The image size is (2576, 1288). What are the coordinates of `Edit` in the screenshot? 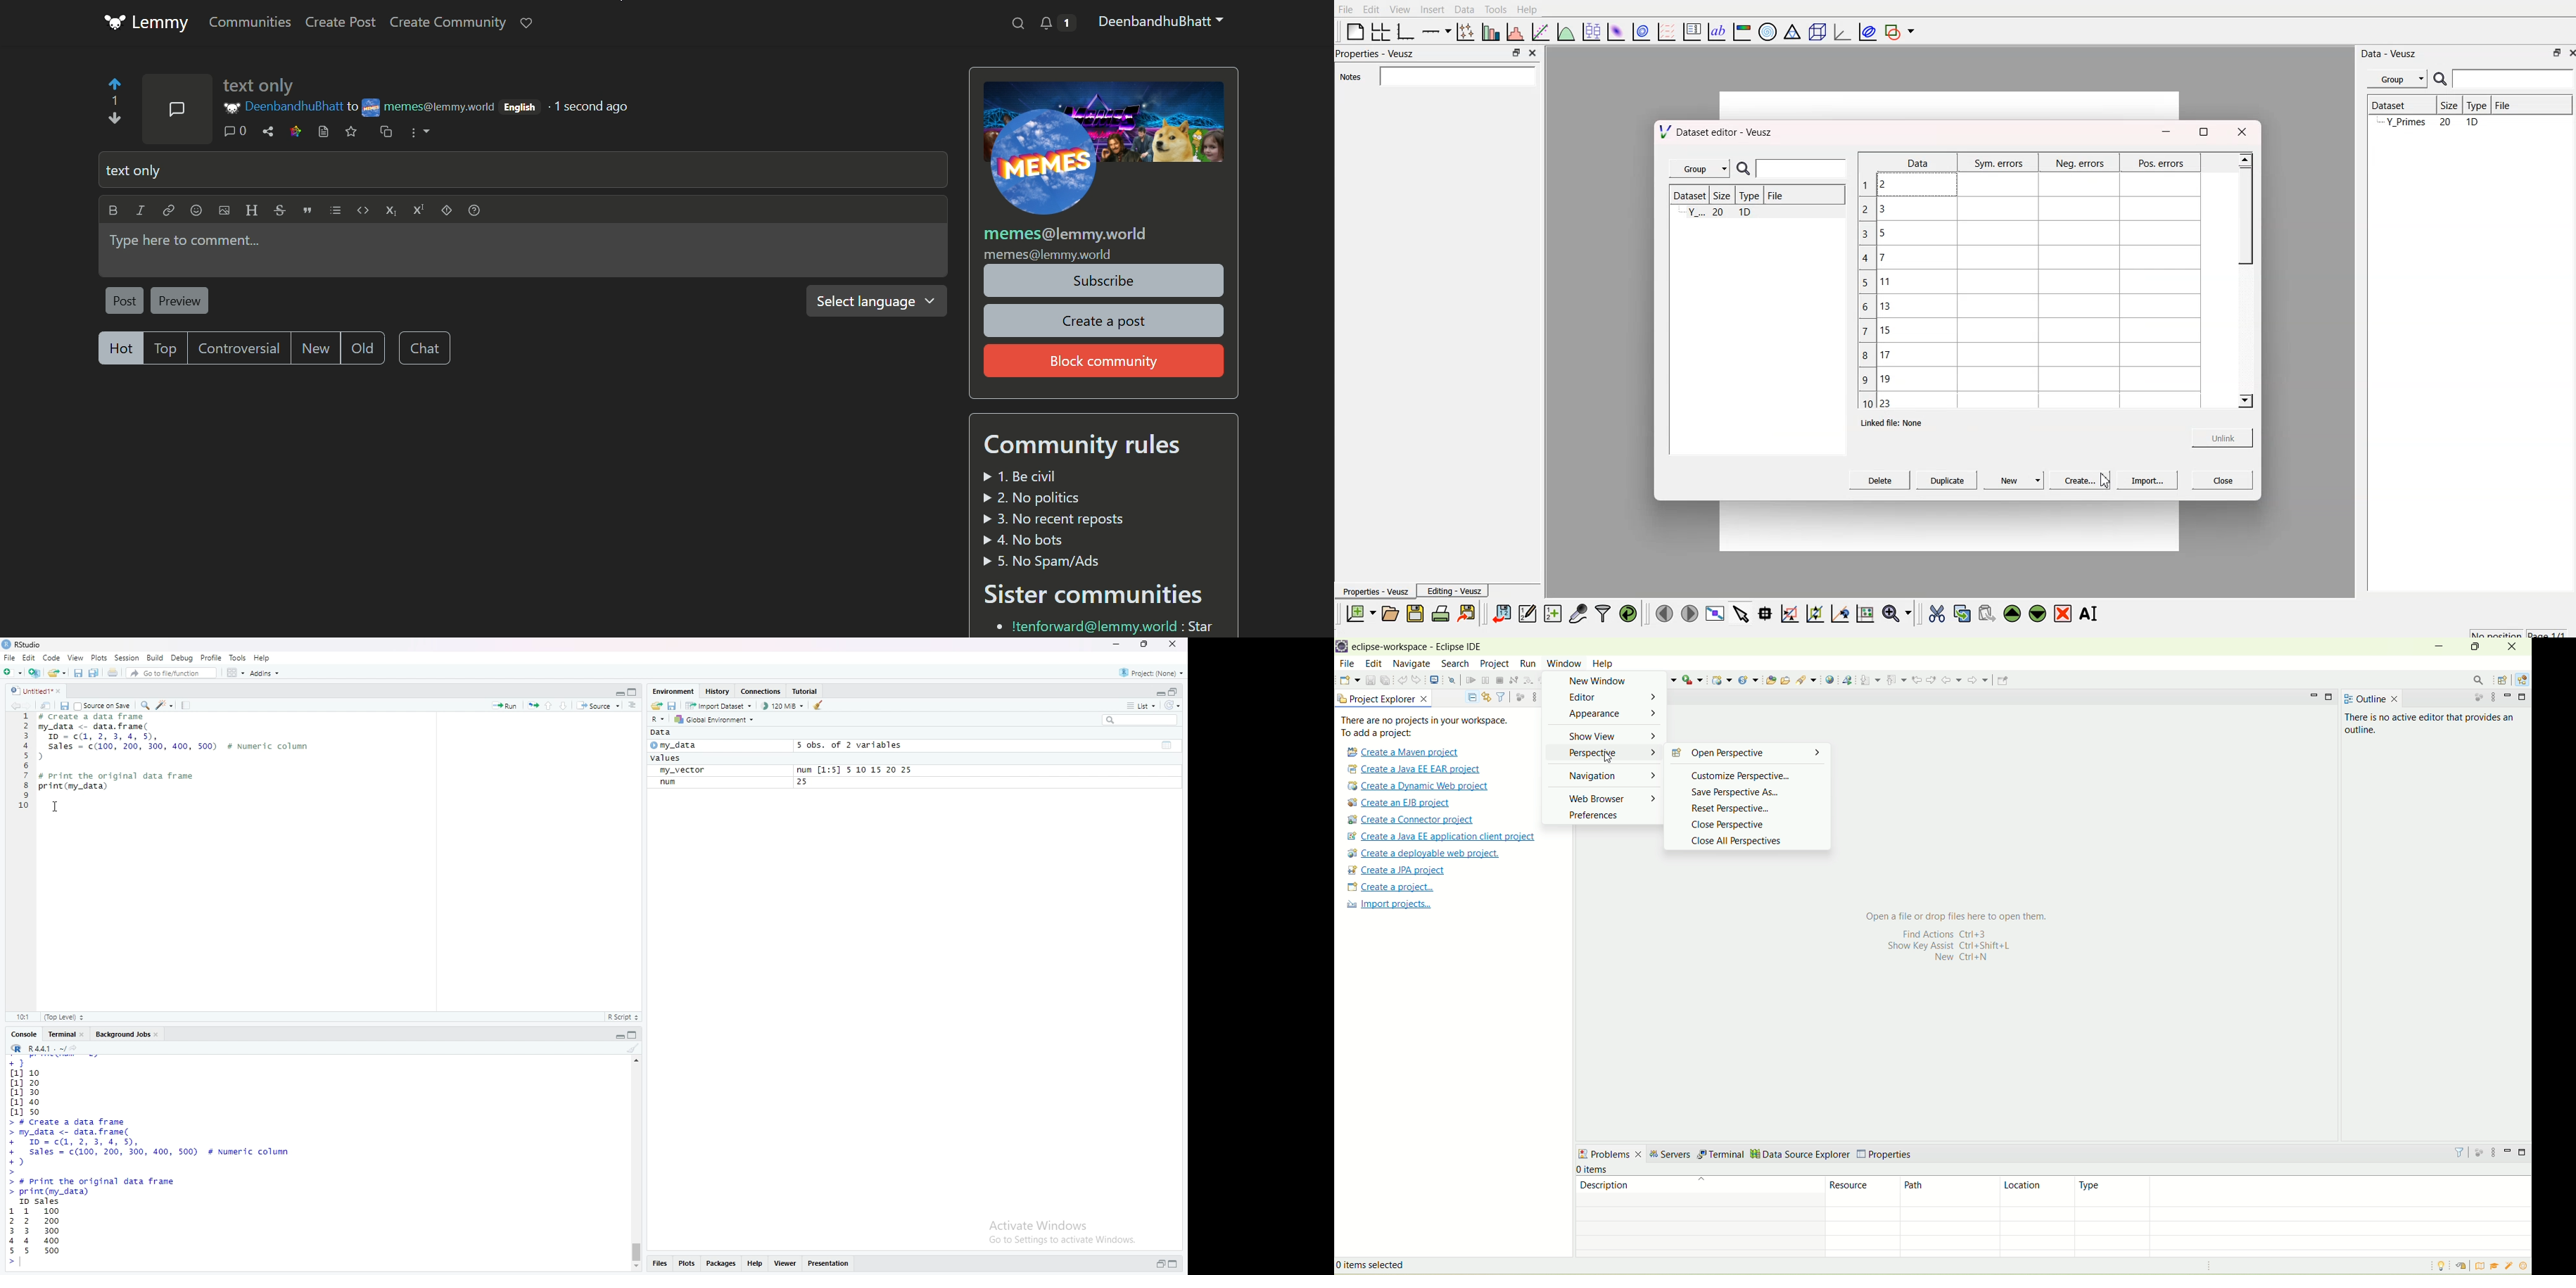 It's located at (1369, 8).